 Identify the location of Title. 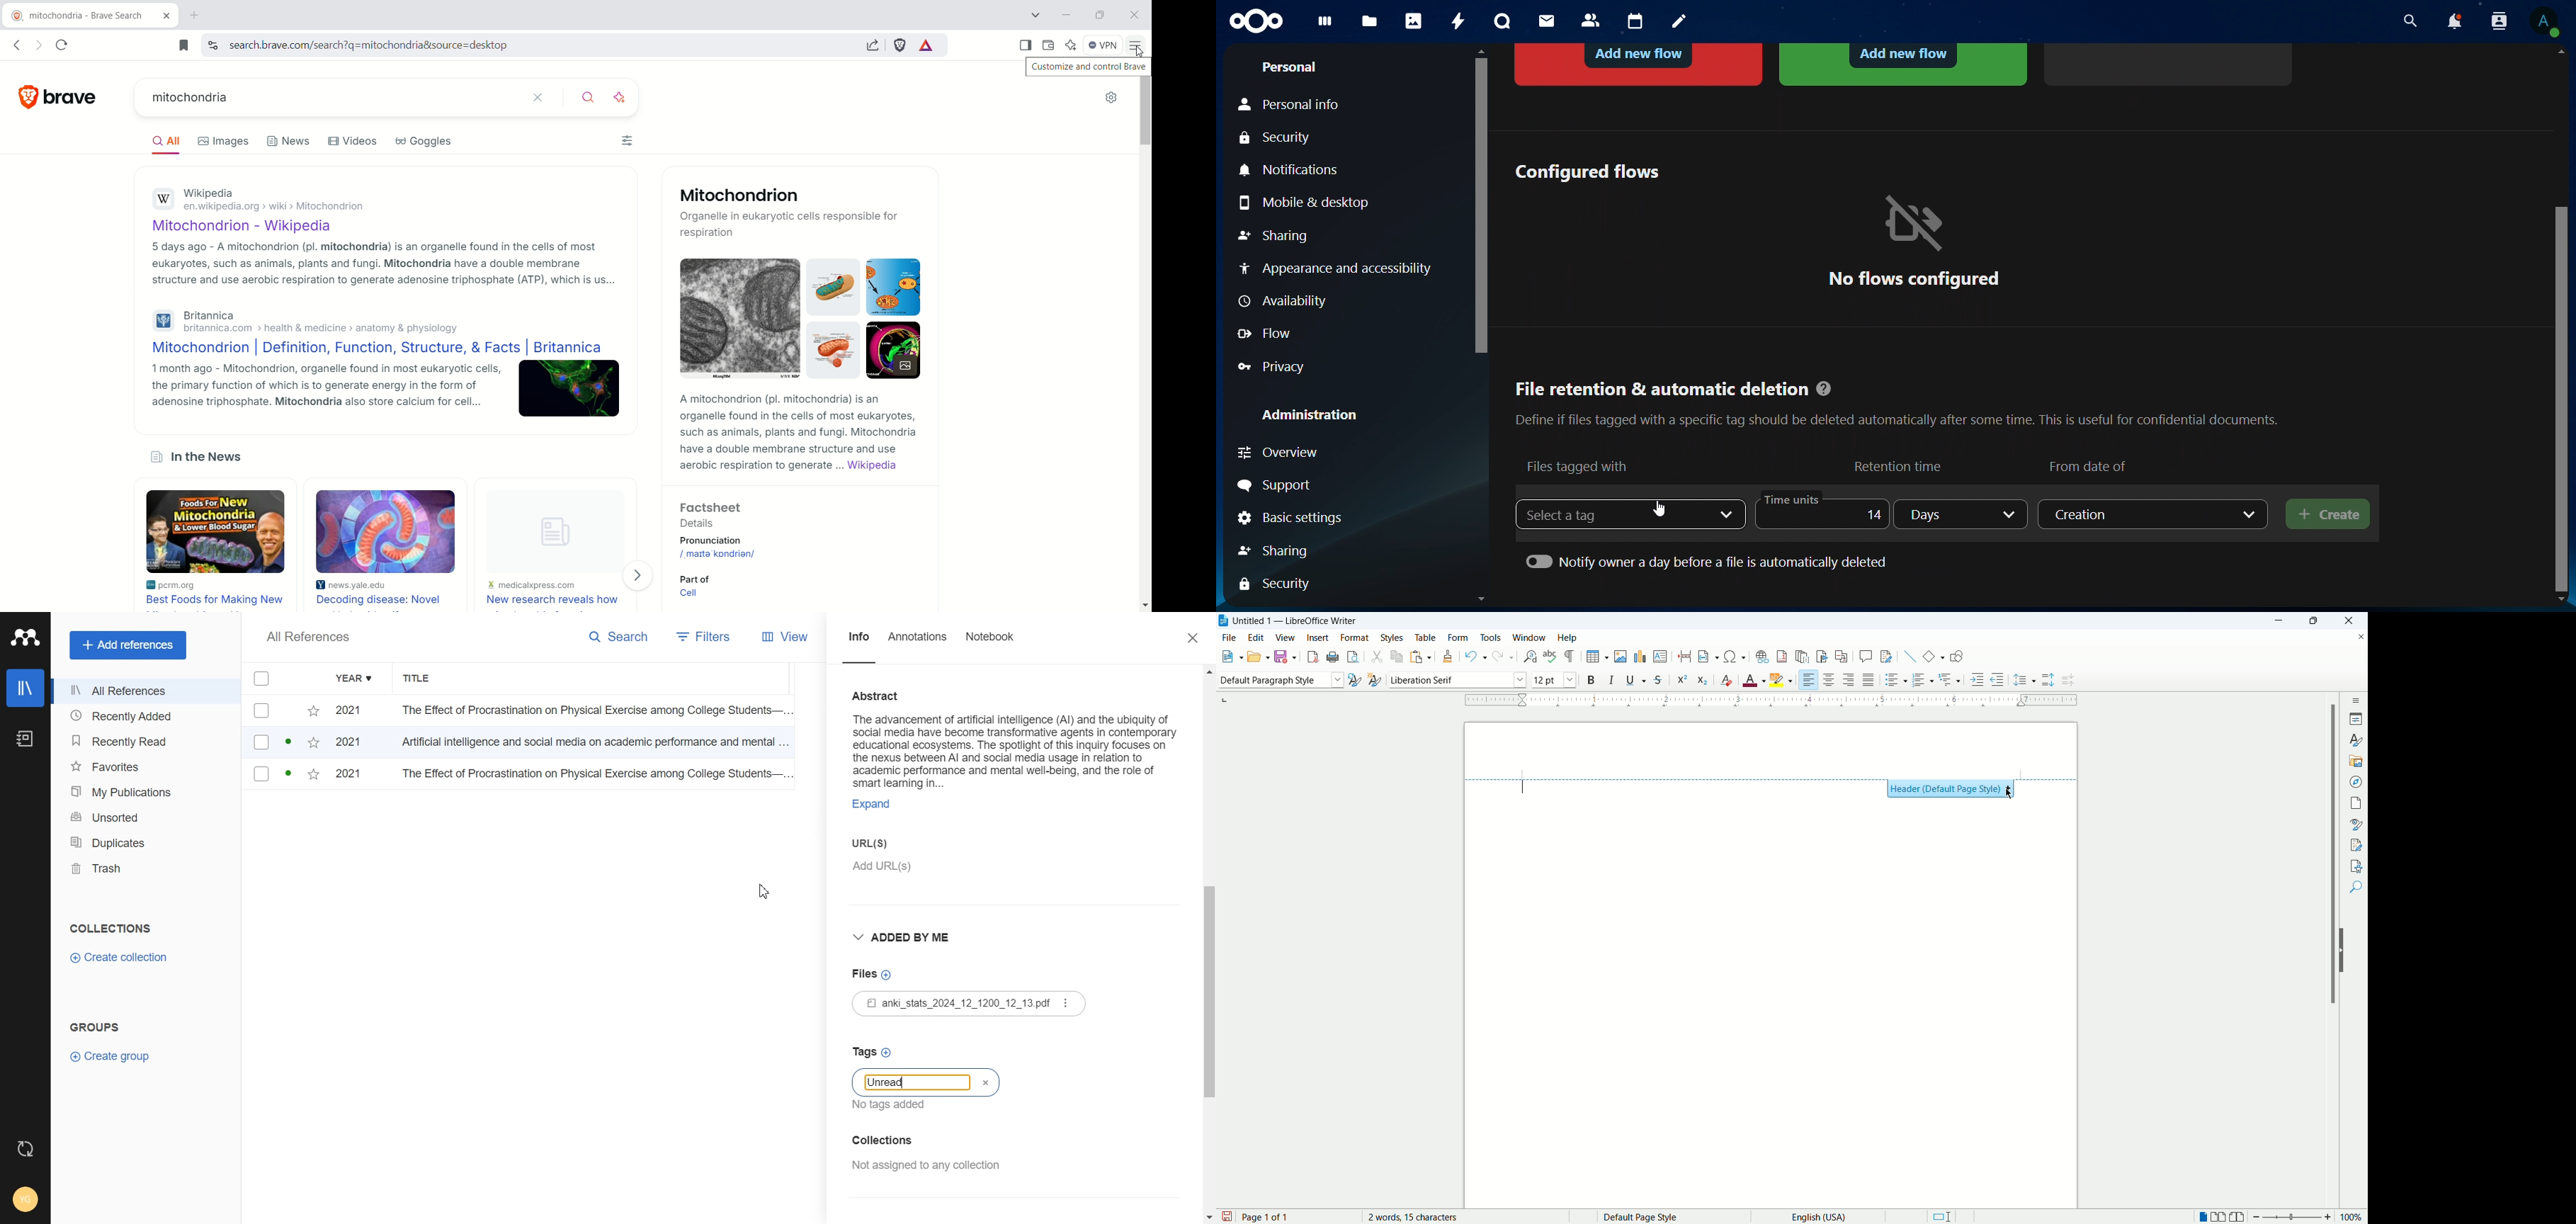
(424, 679).